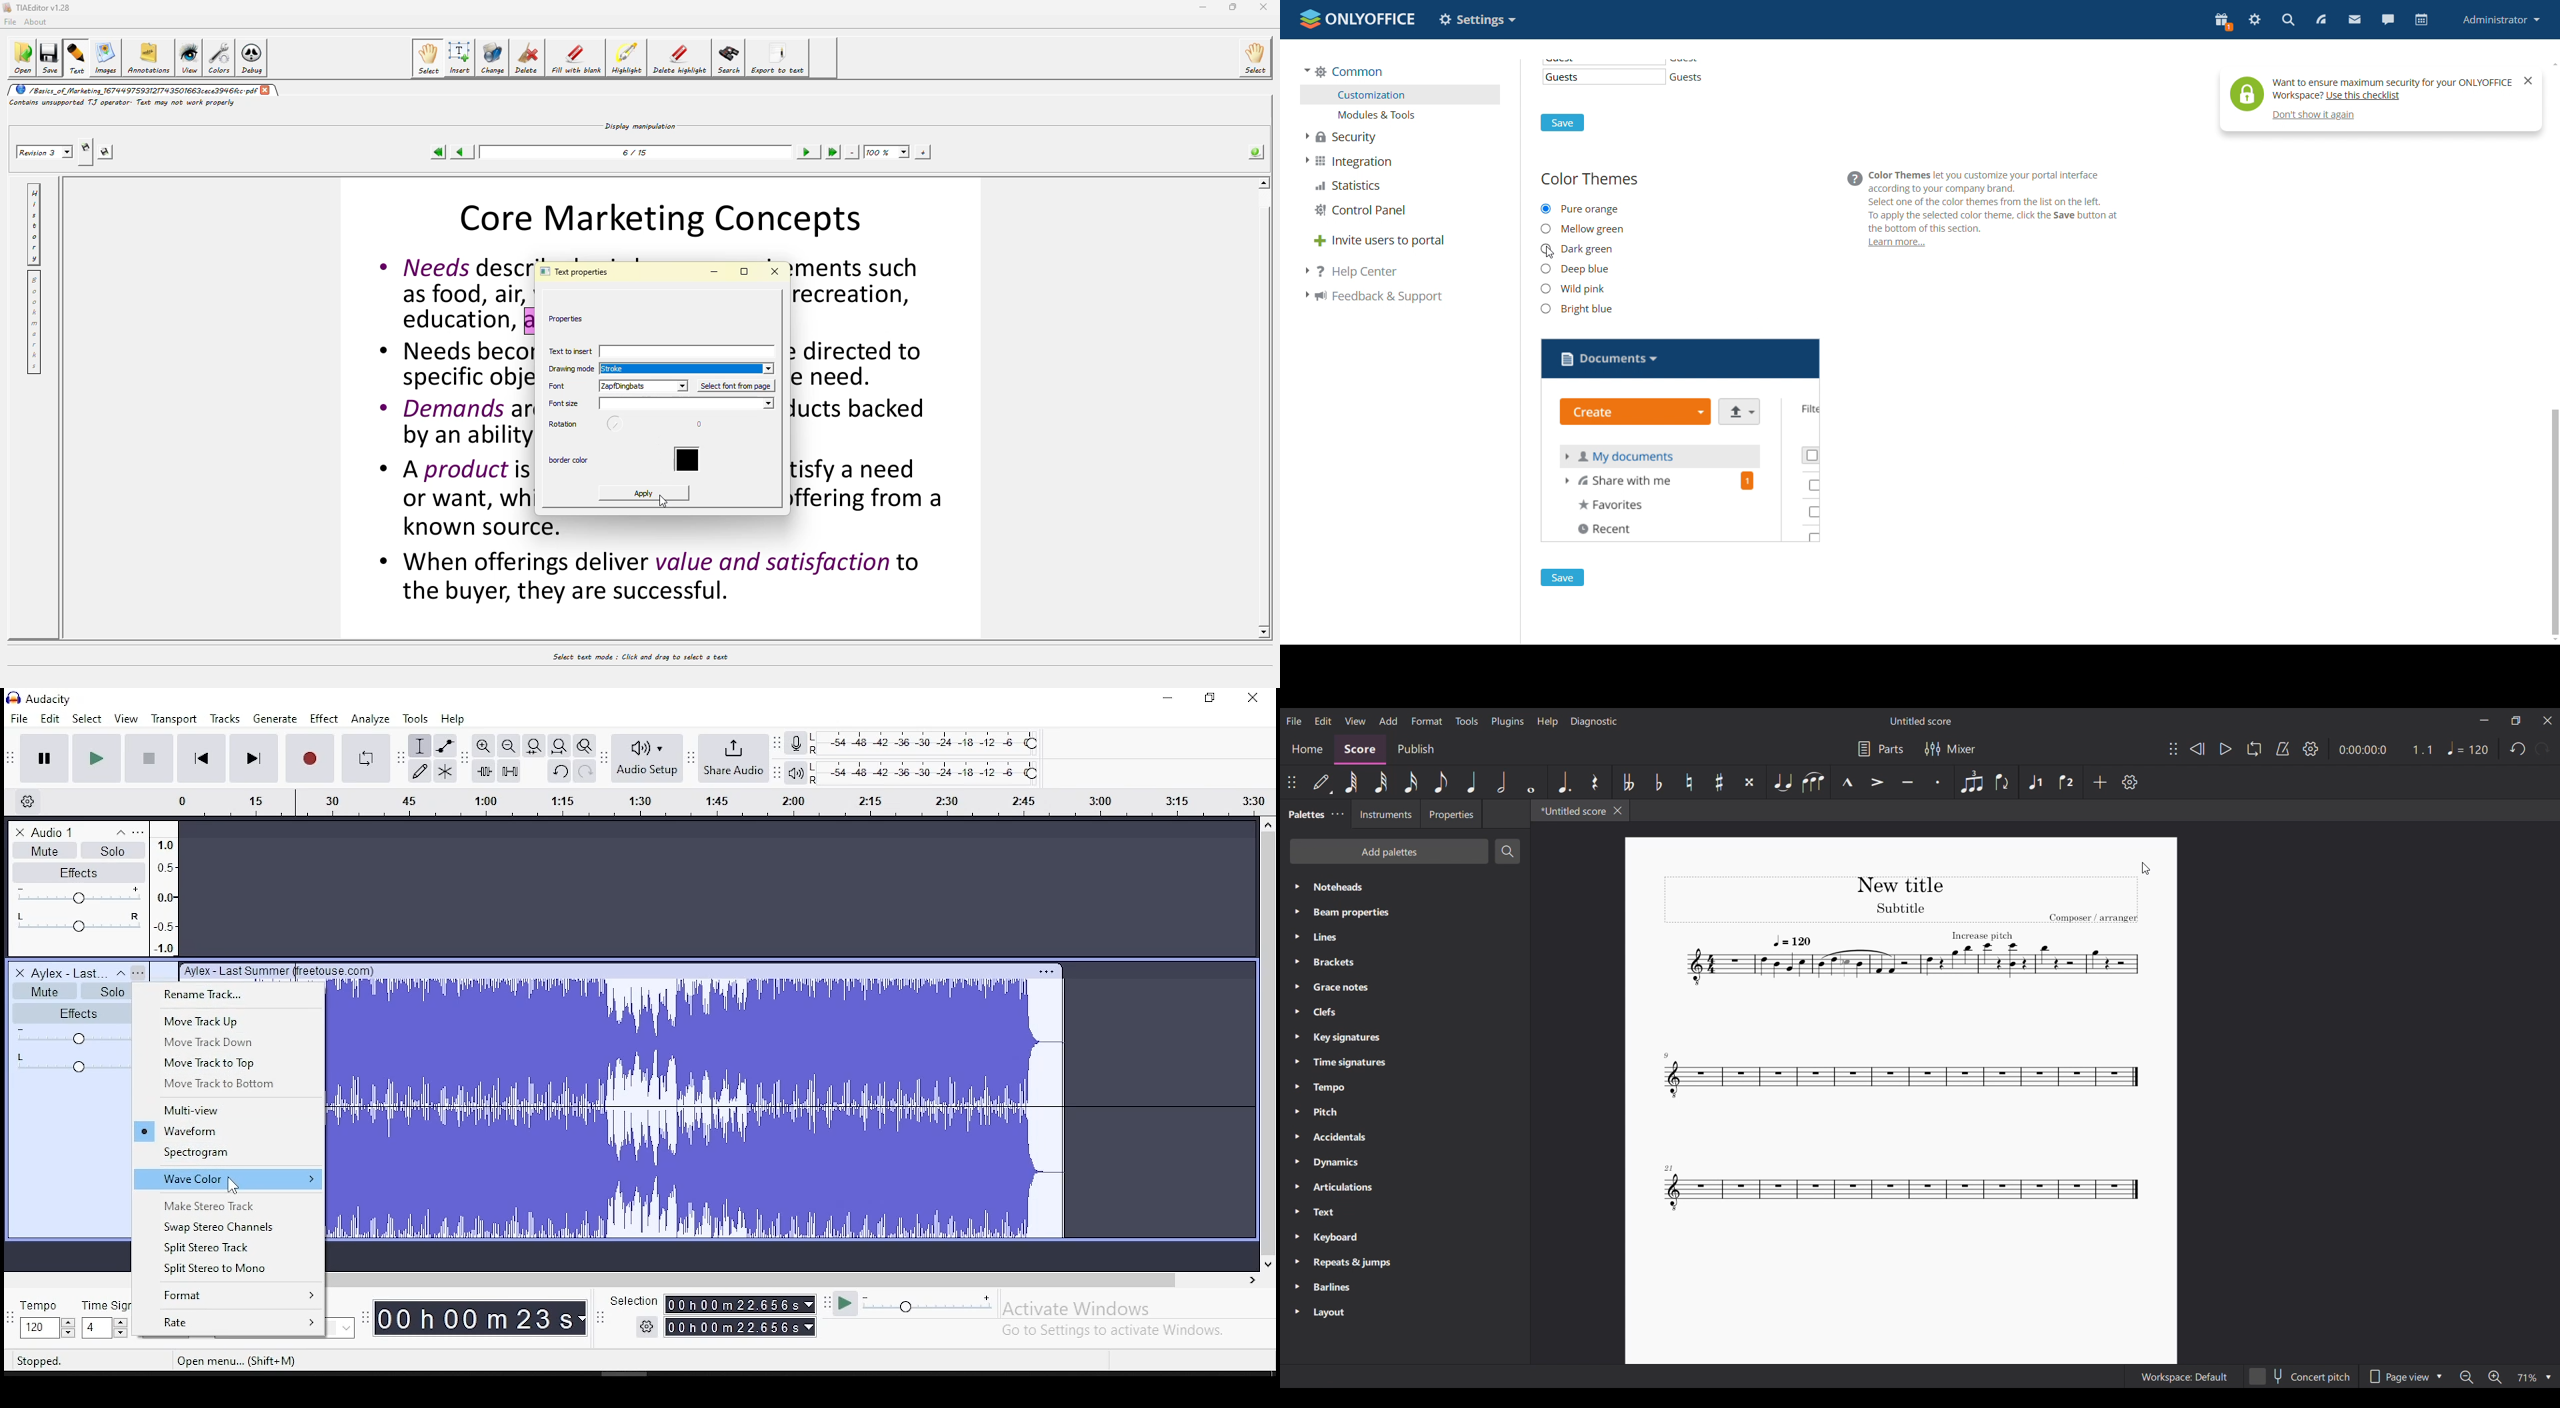 This screenshot has height=1428, width=2576. I want to click on audio setup, so click(646, 757).